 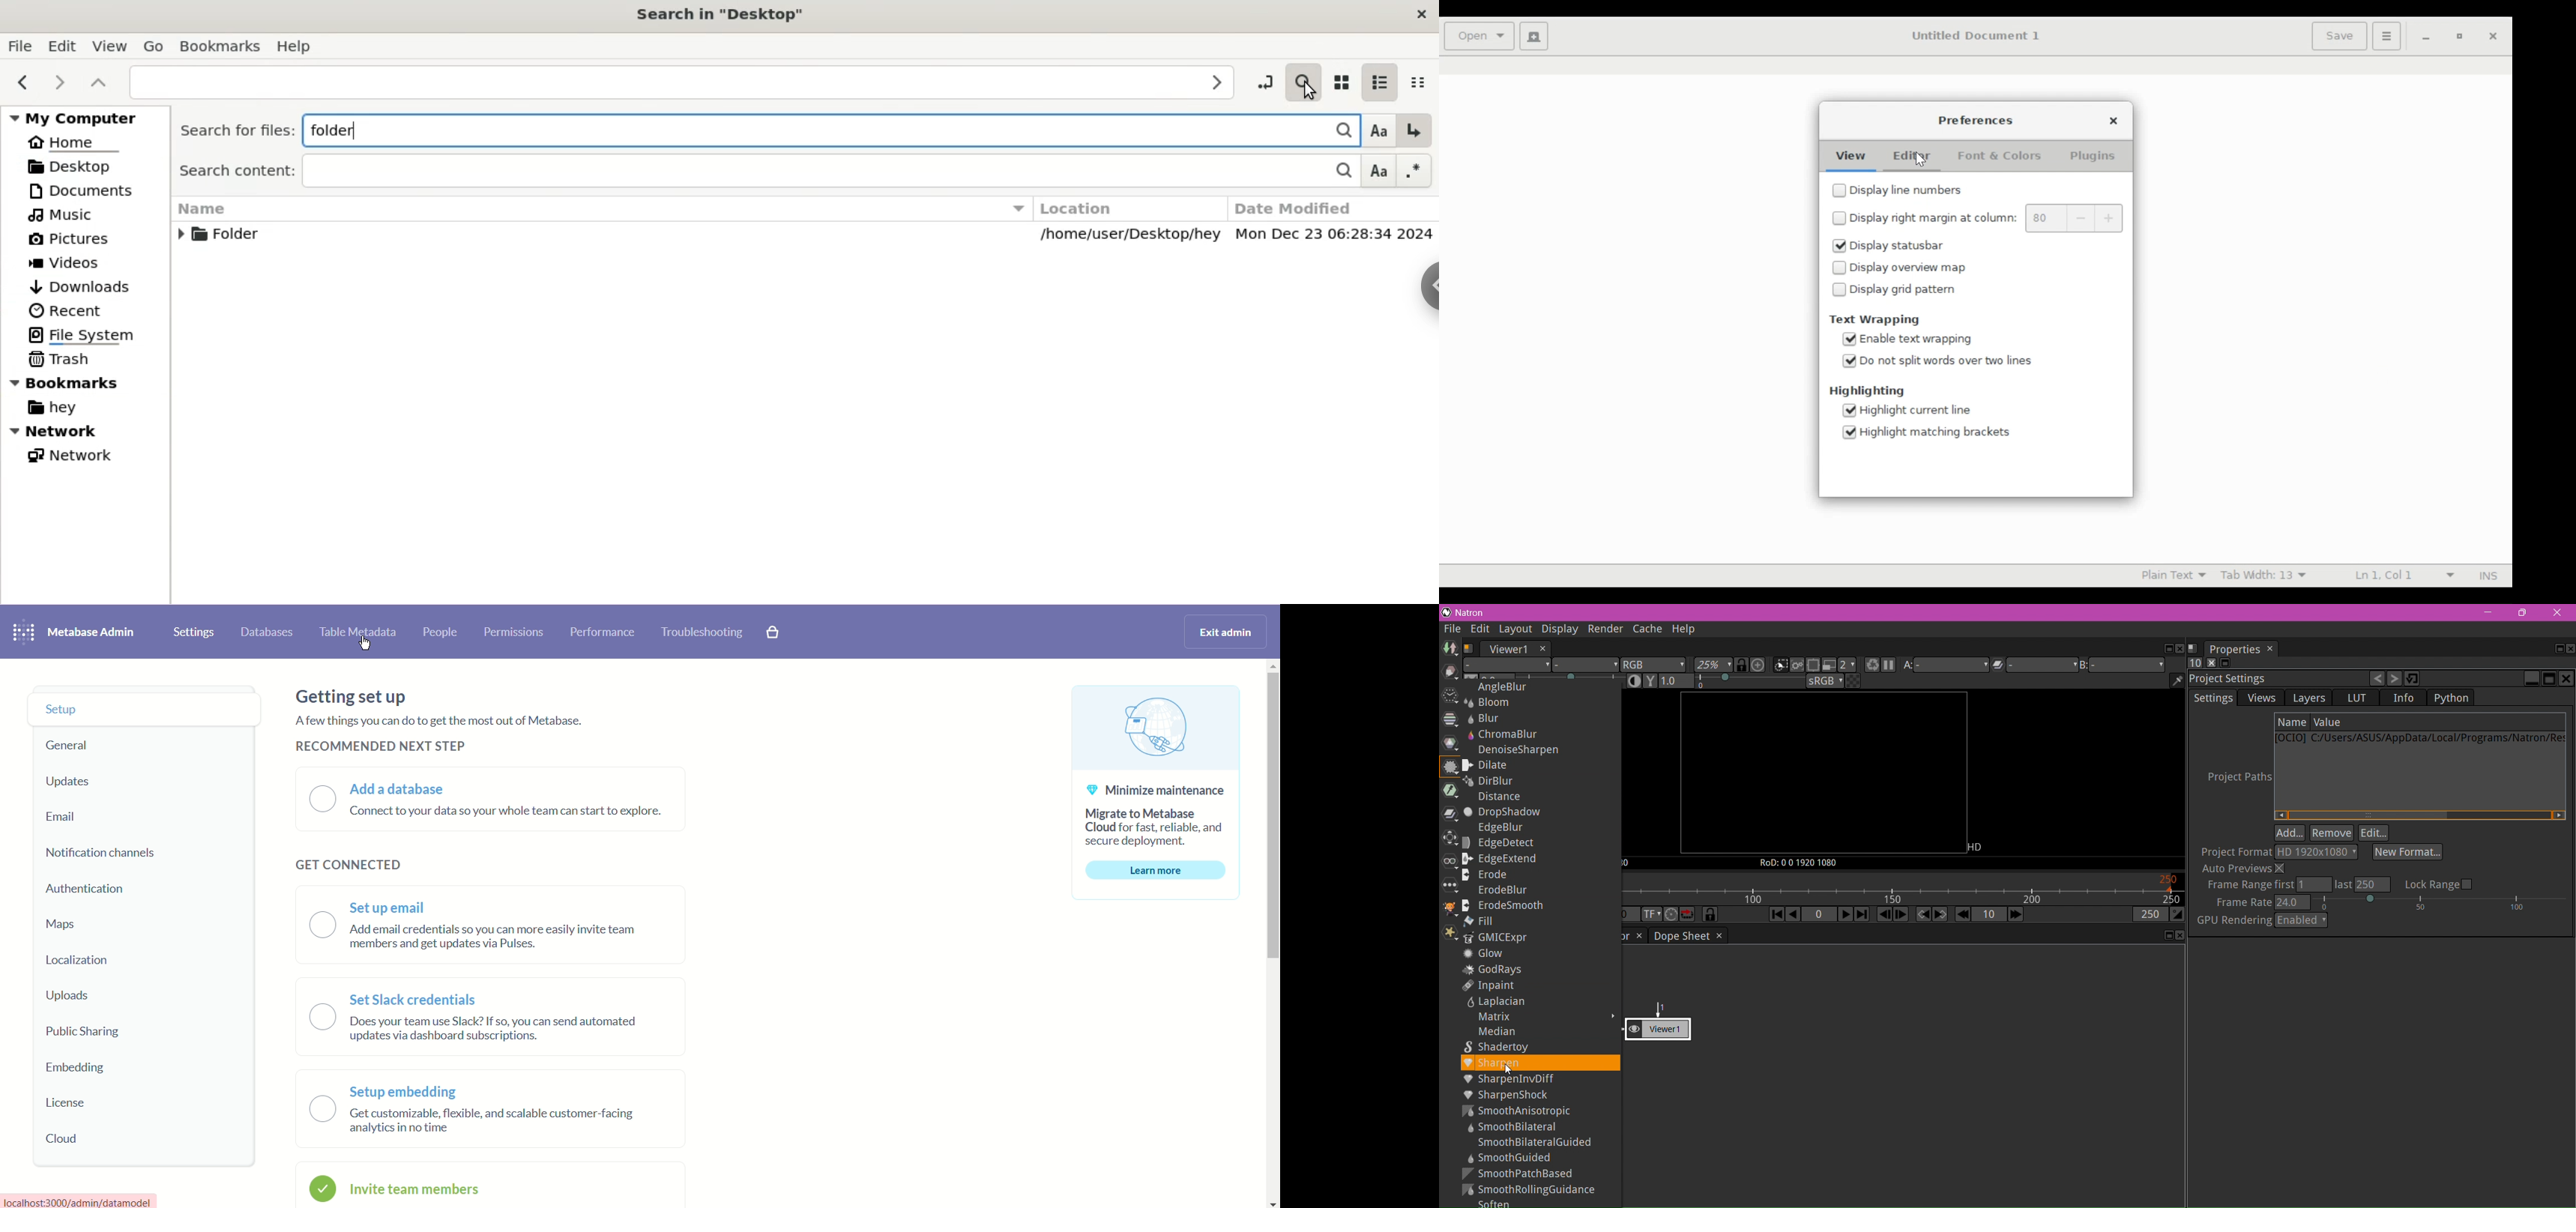 I want to click on View, so click(x=109, y=43).